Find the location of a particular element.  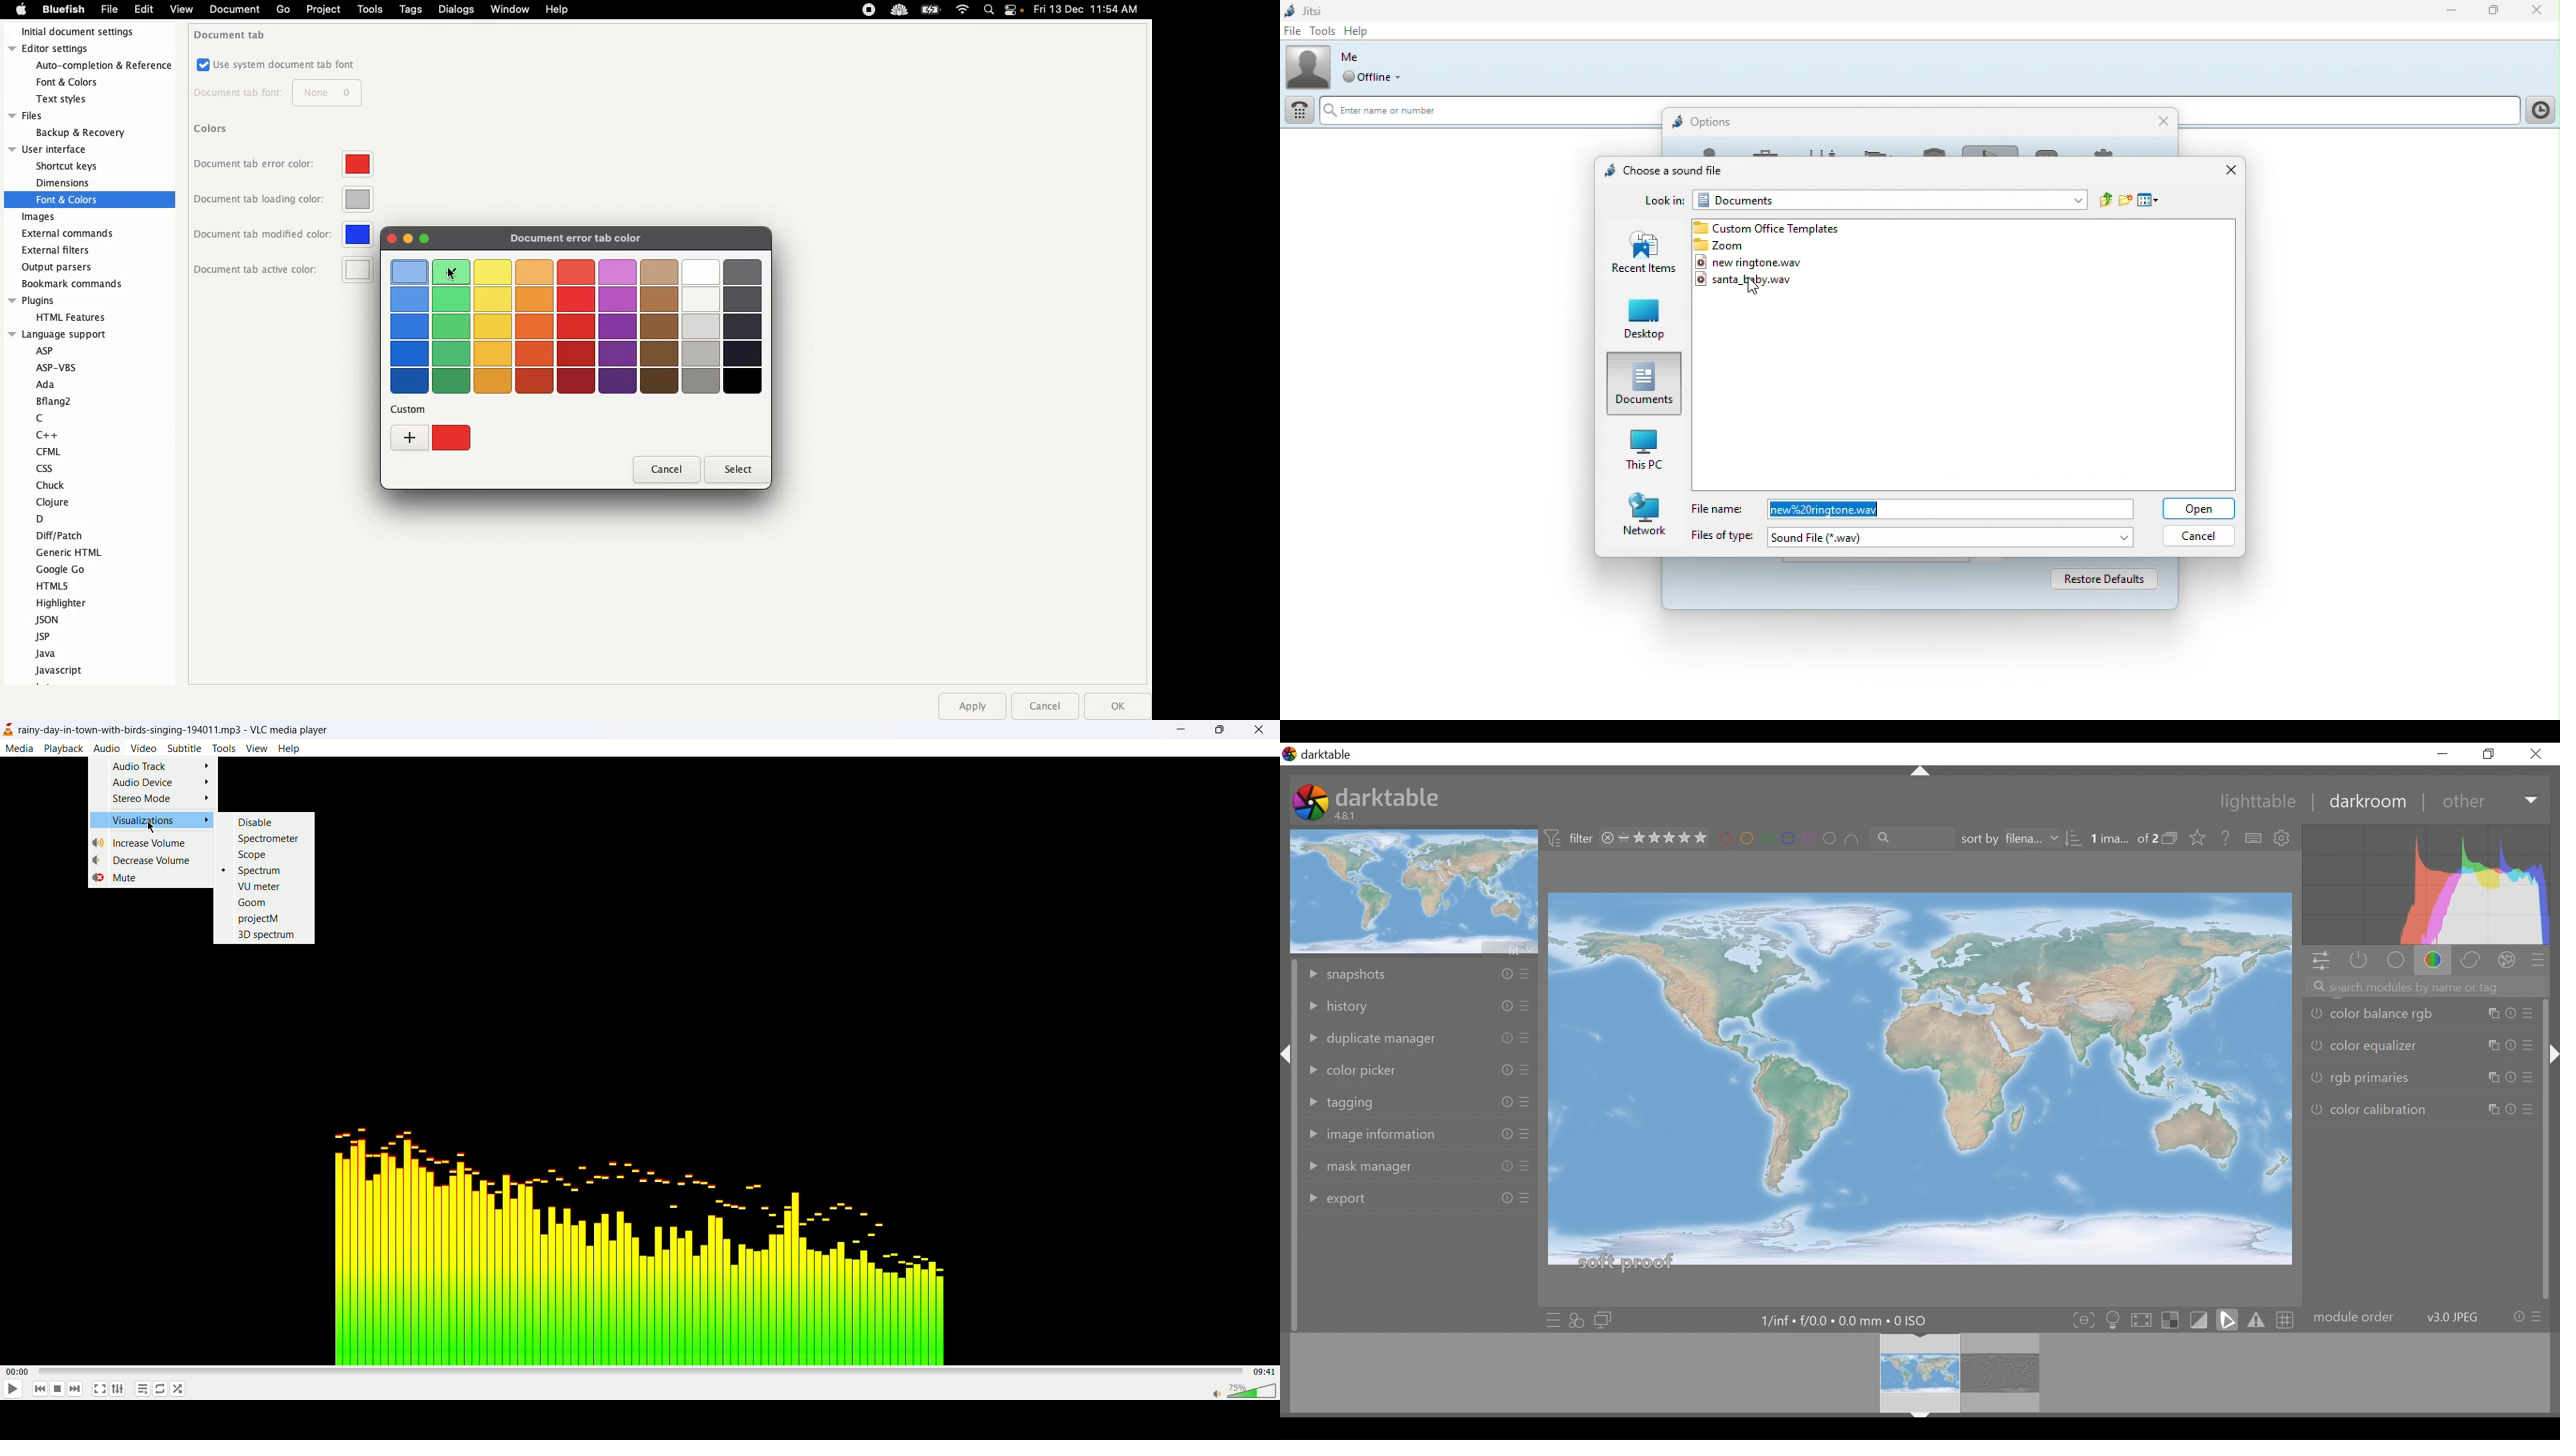

Tags is located at coordinates (412, 9).